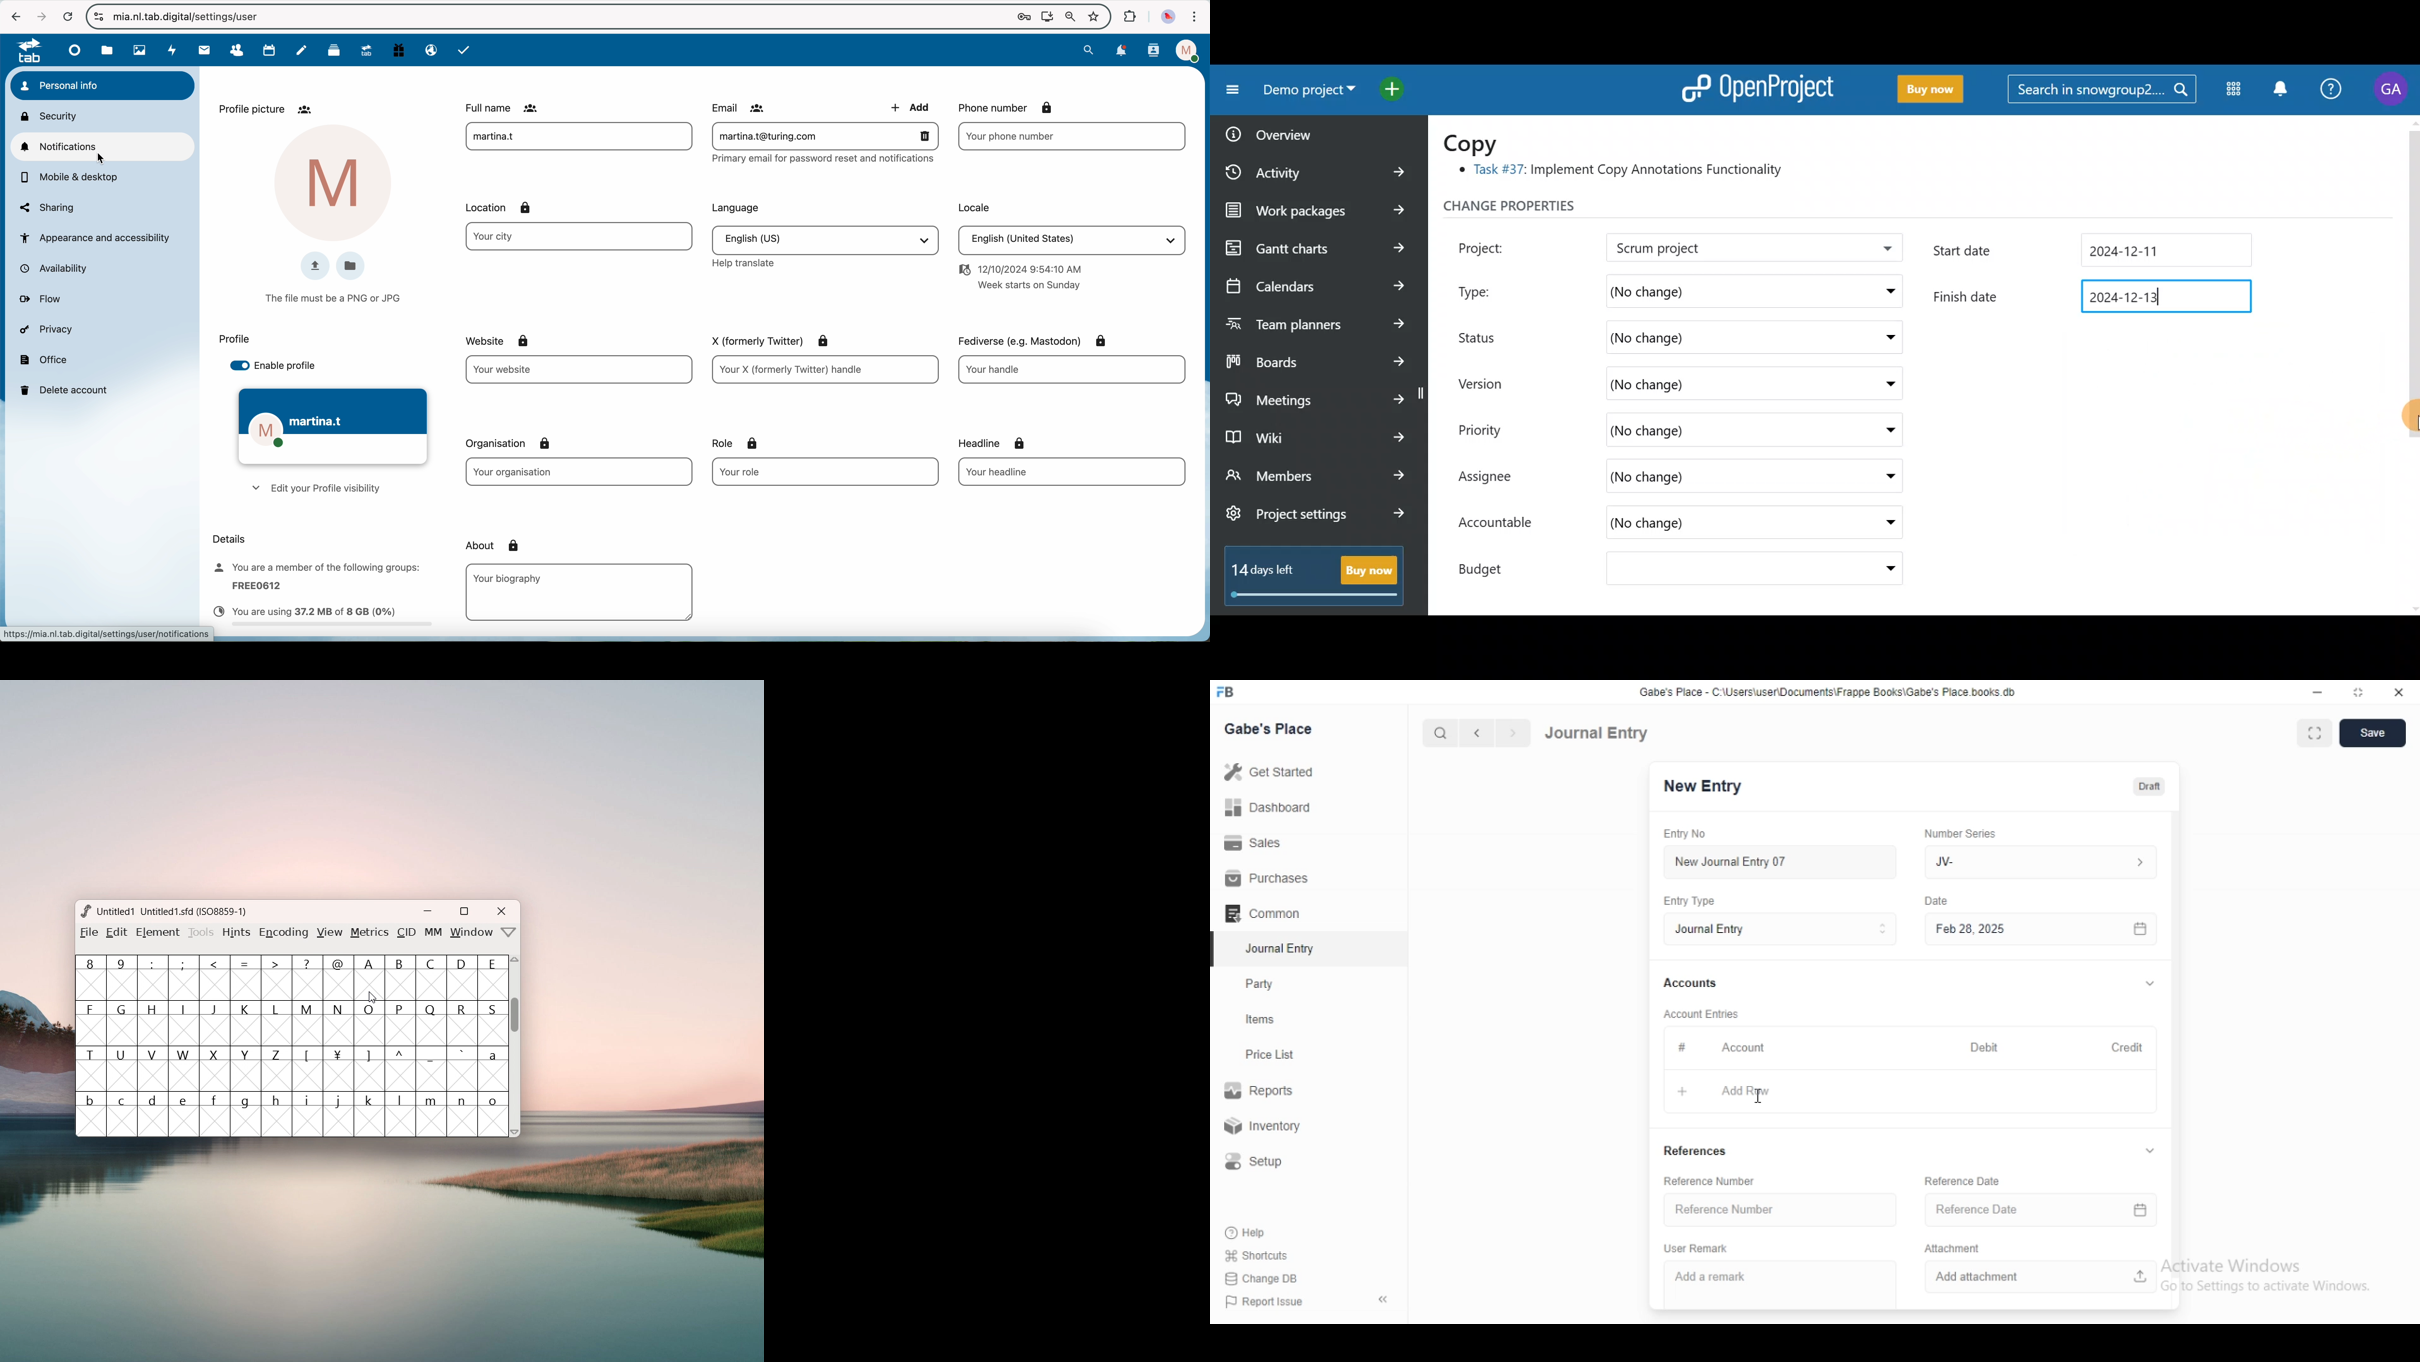  I want to click on H, so click(153, 1023).